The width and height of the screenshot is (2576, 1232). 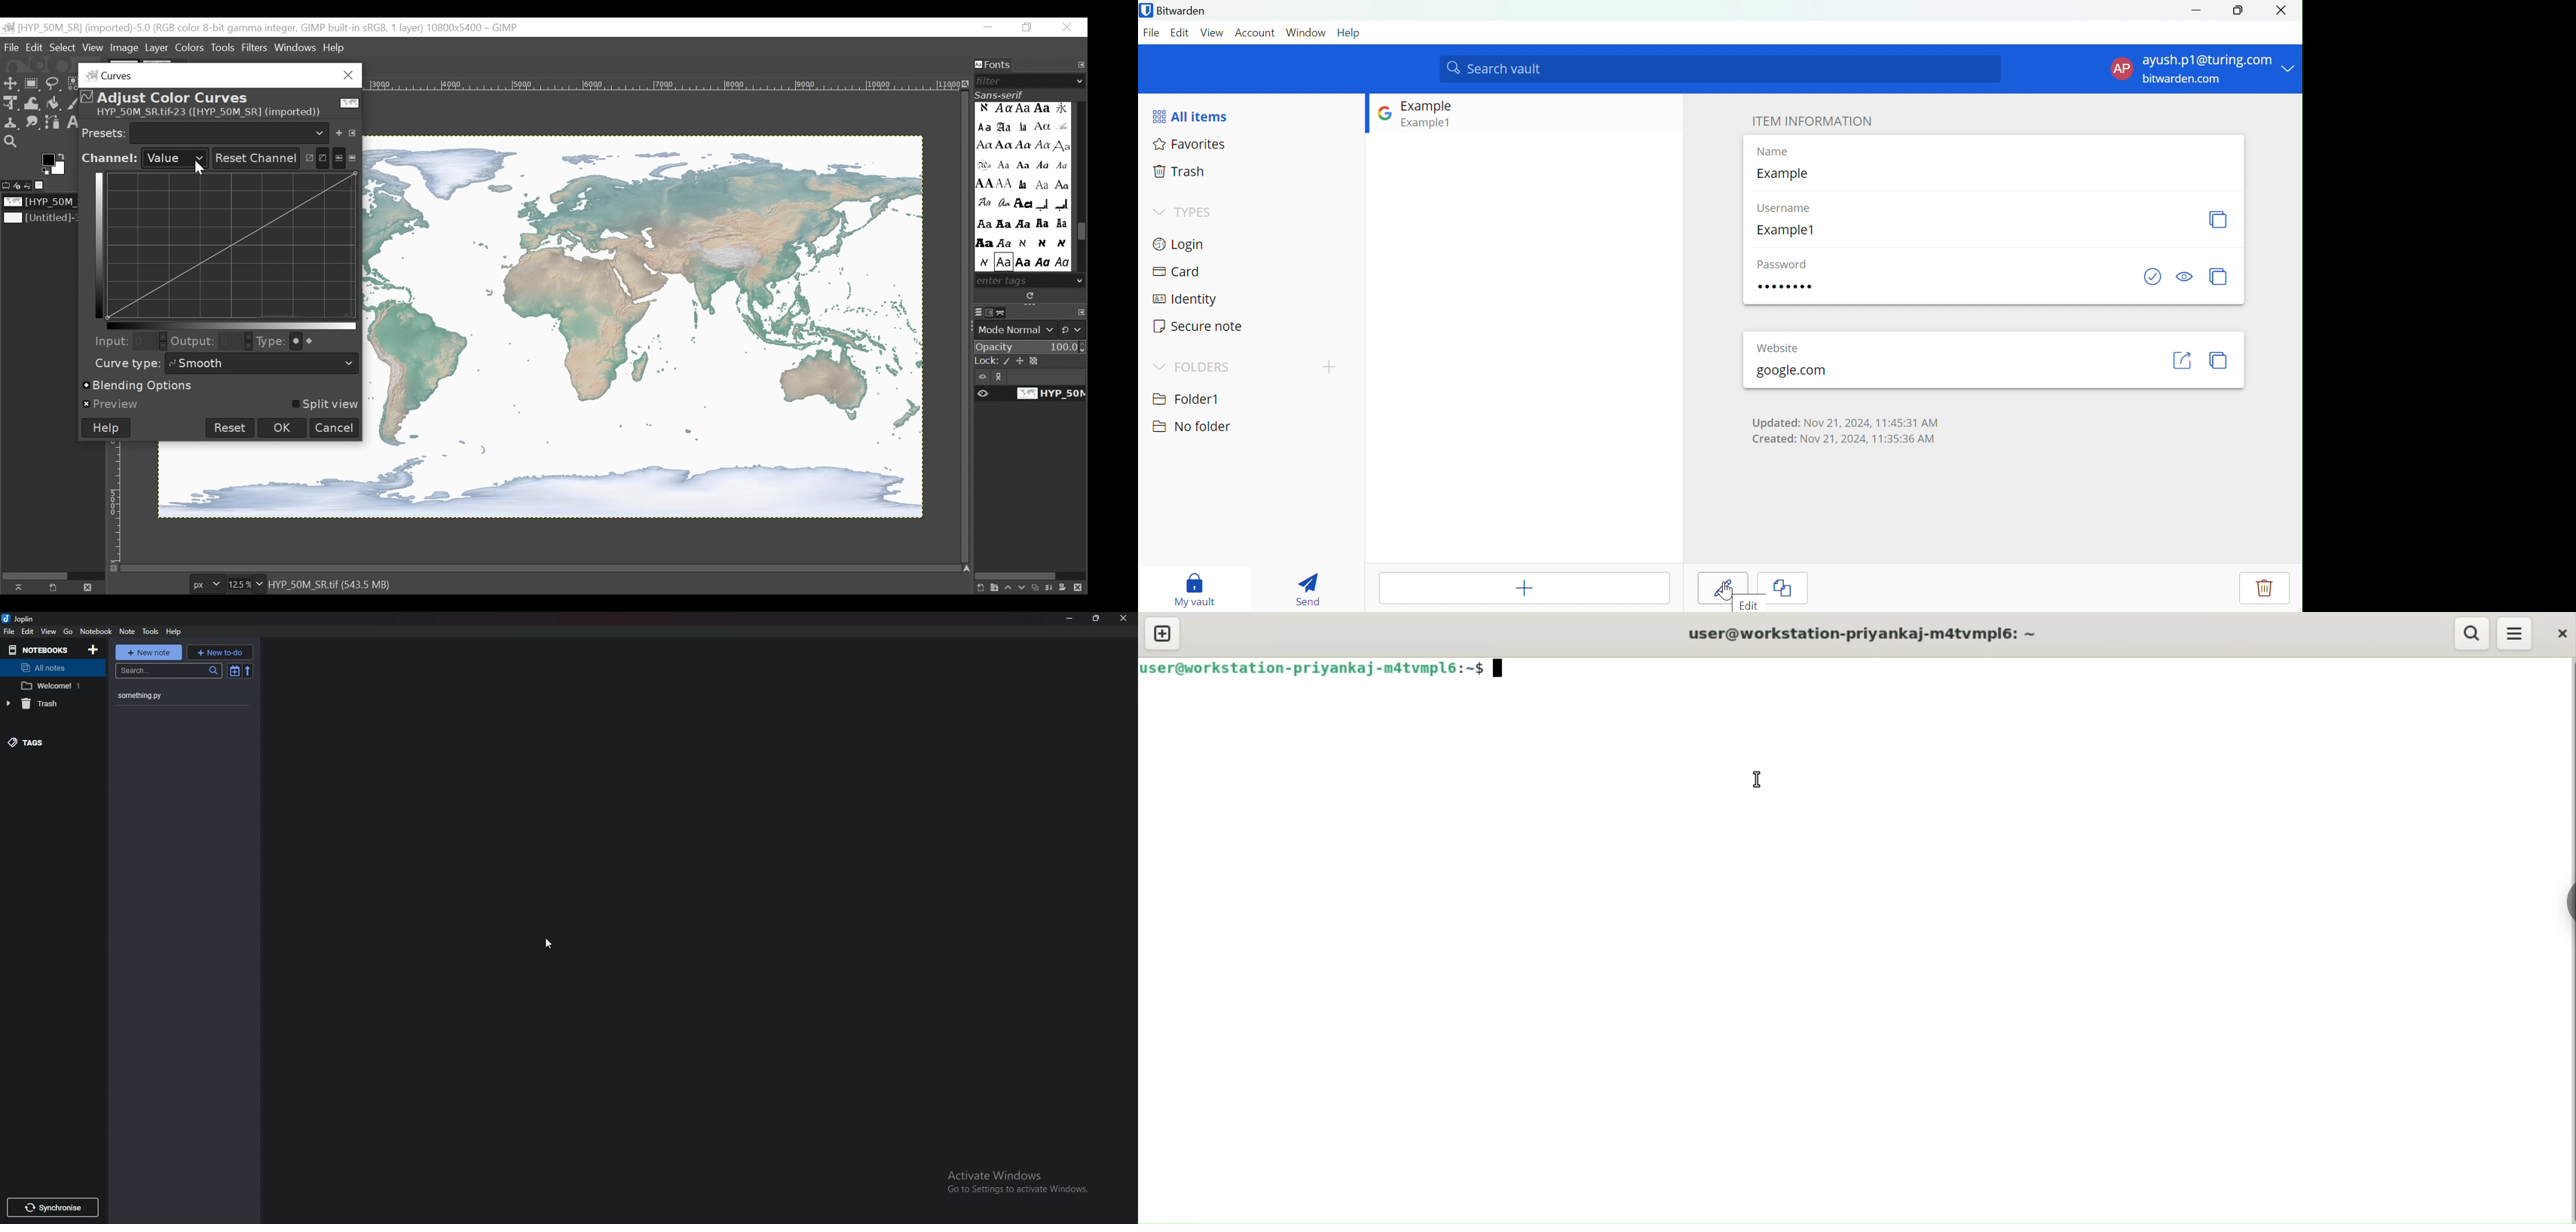 I want to click on close, so click(x=1124, y=619).